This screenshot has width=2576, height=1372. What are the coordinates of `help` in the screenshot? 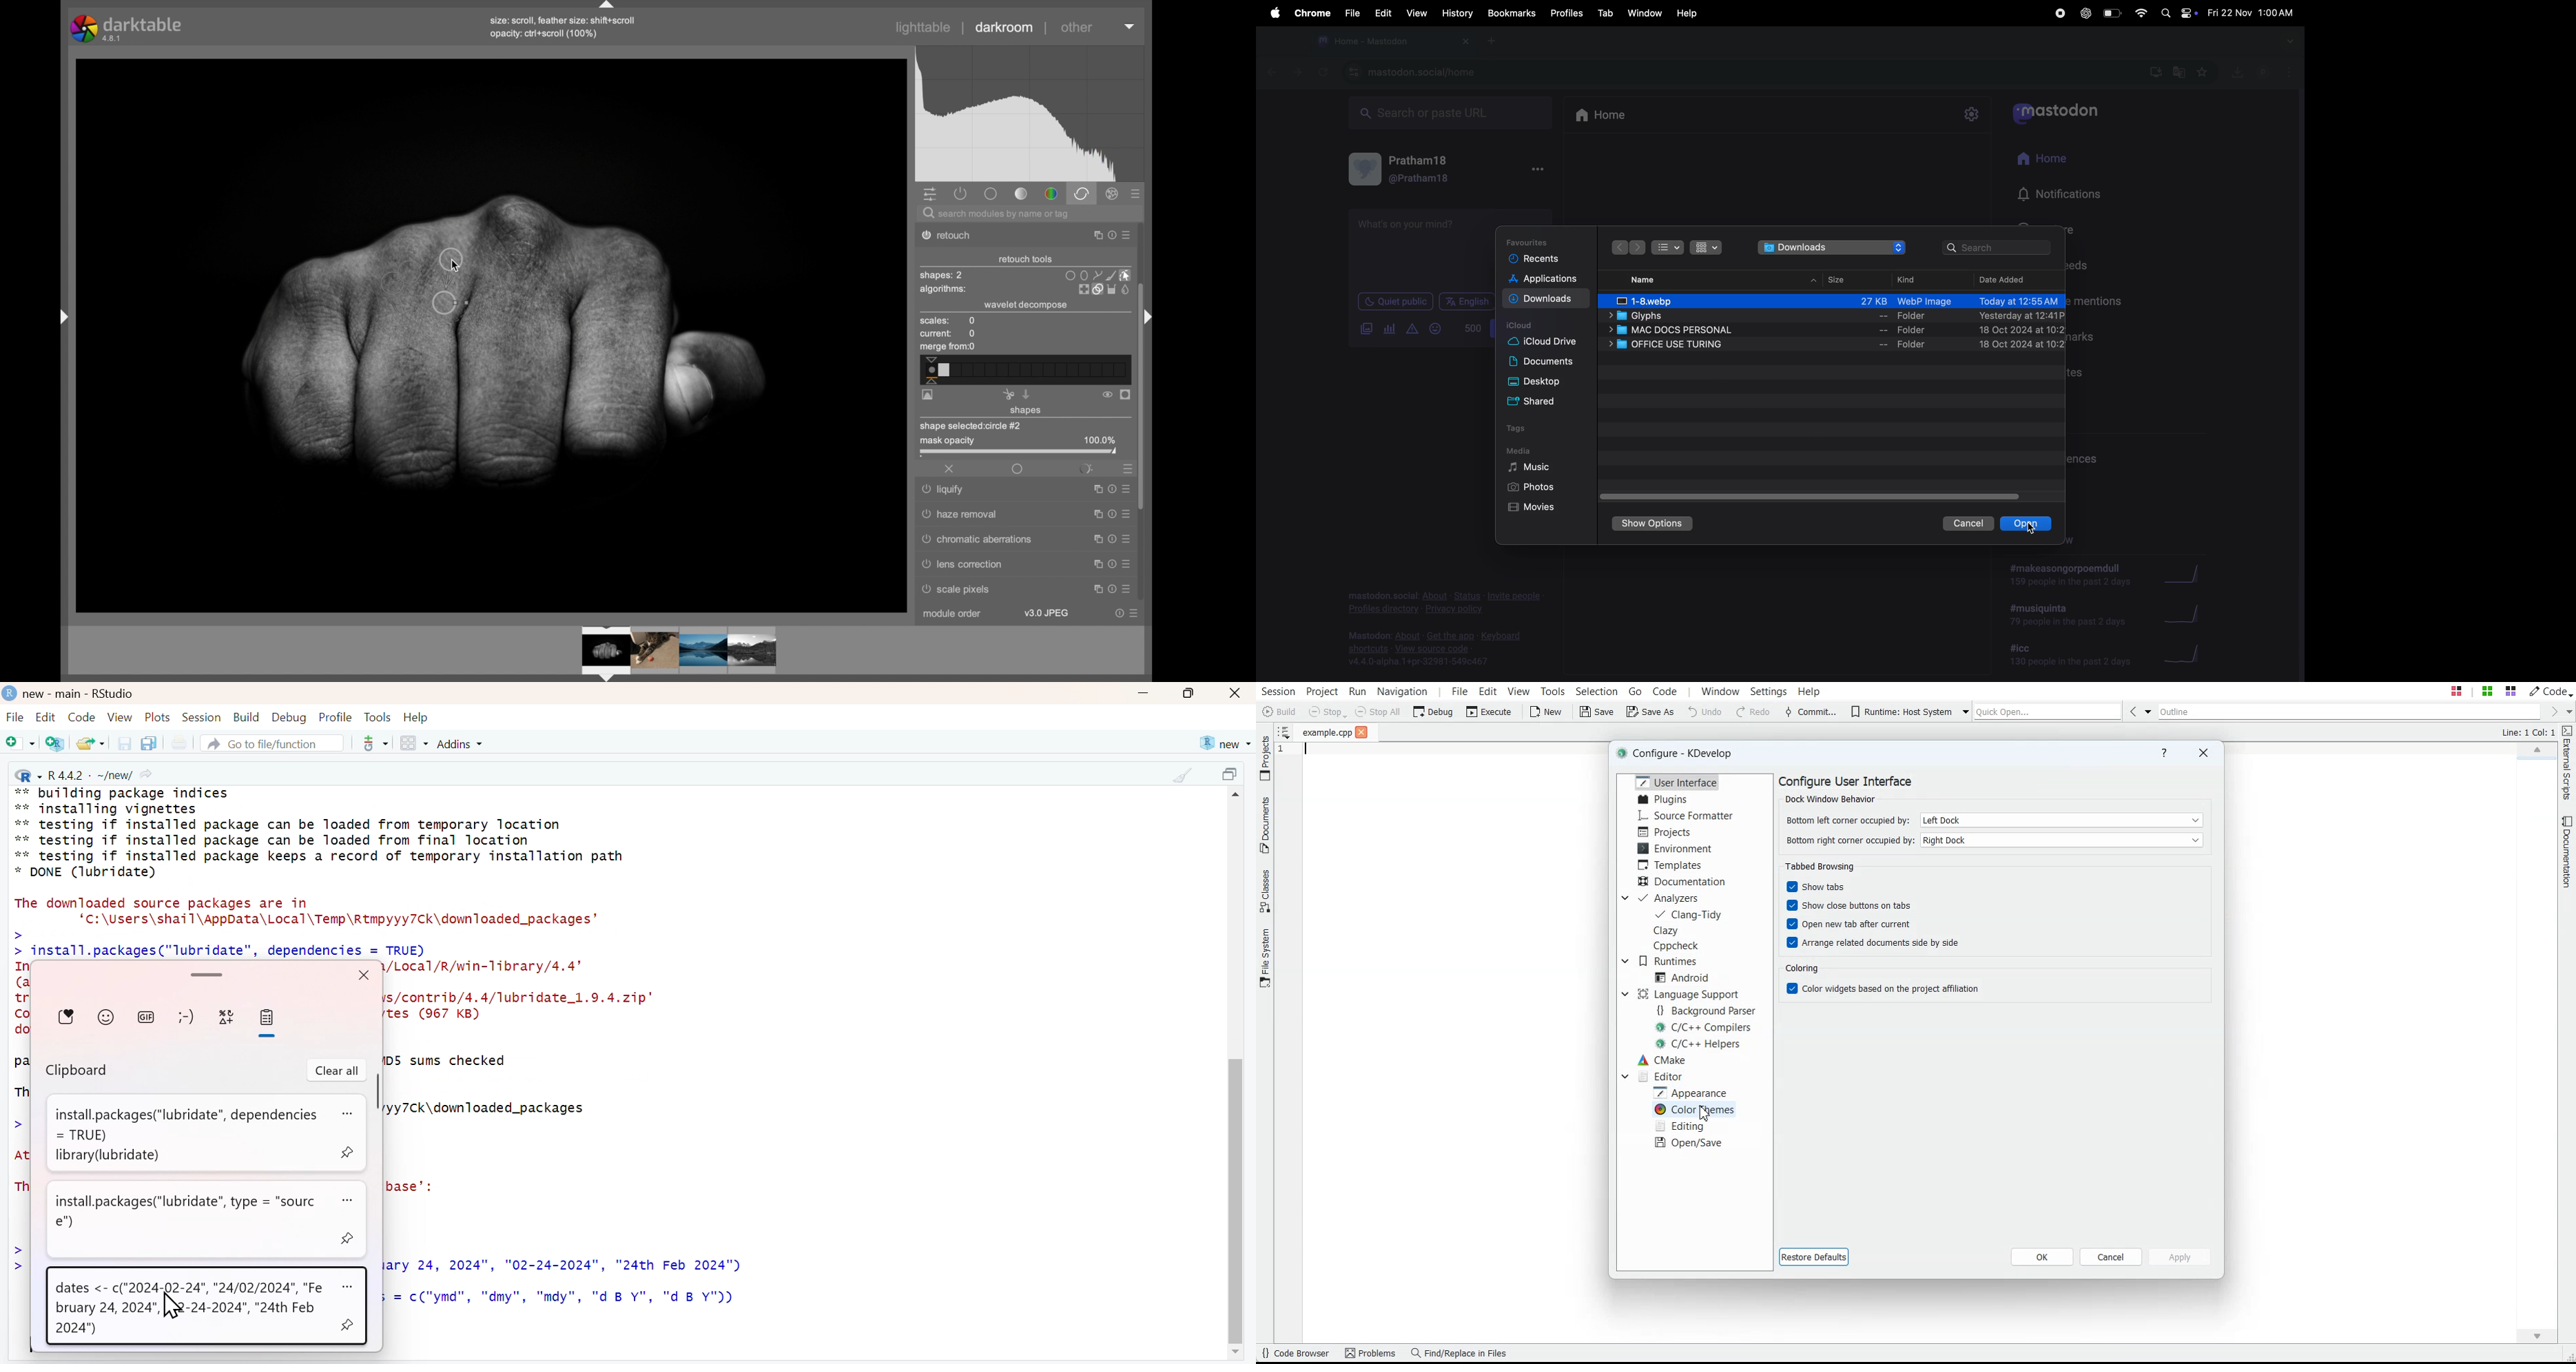 It's located at (1110, 236).